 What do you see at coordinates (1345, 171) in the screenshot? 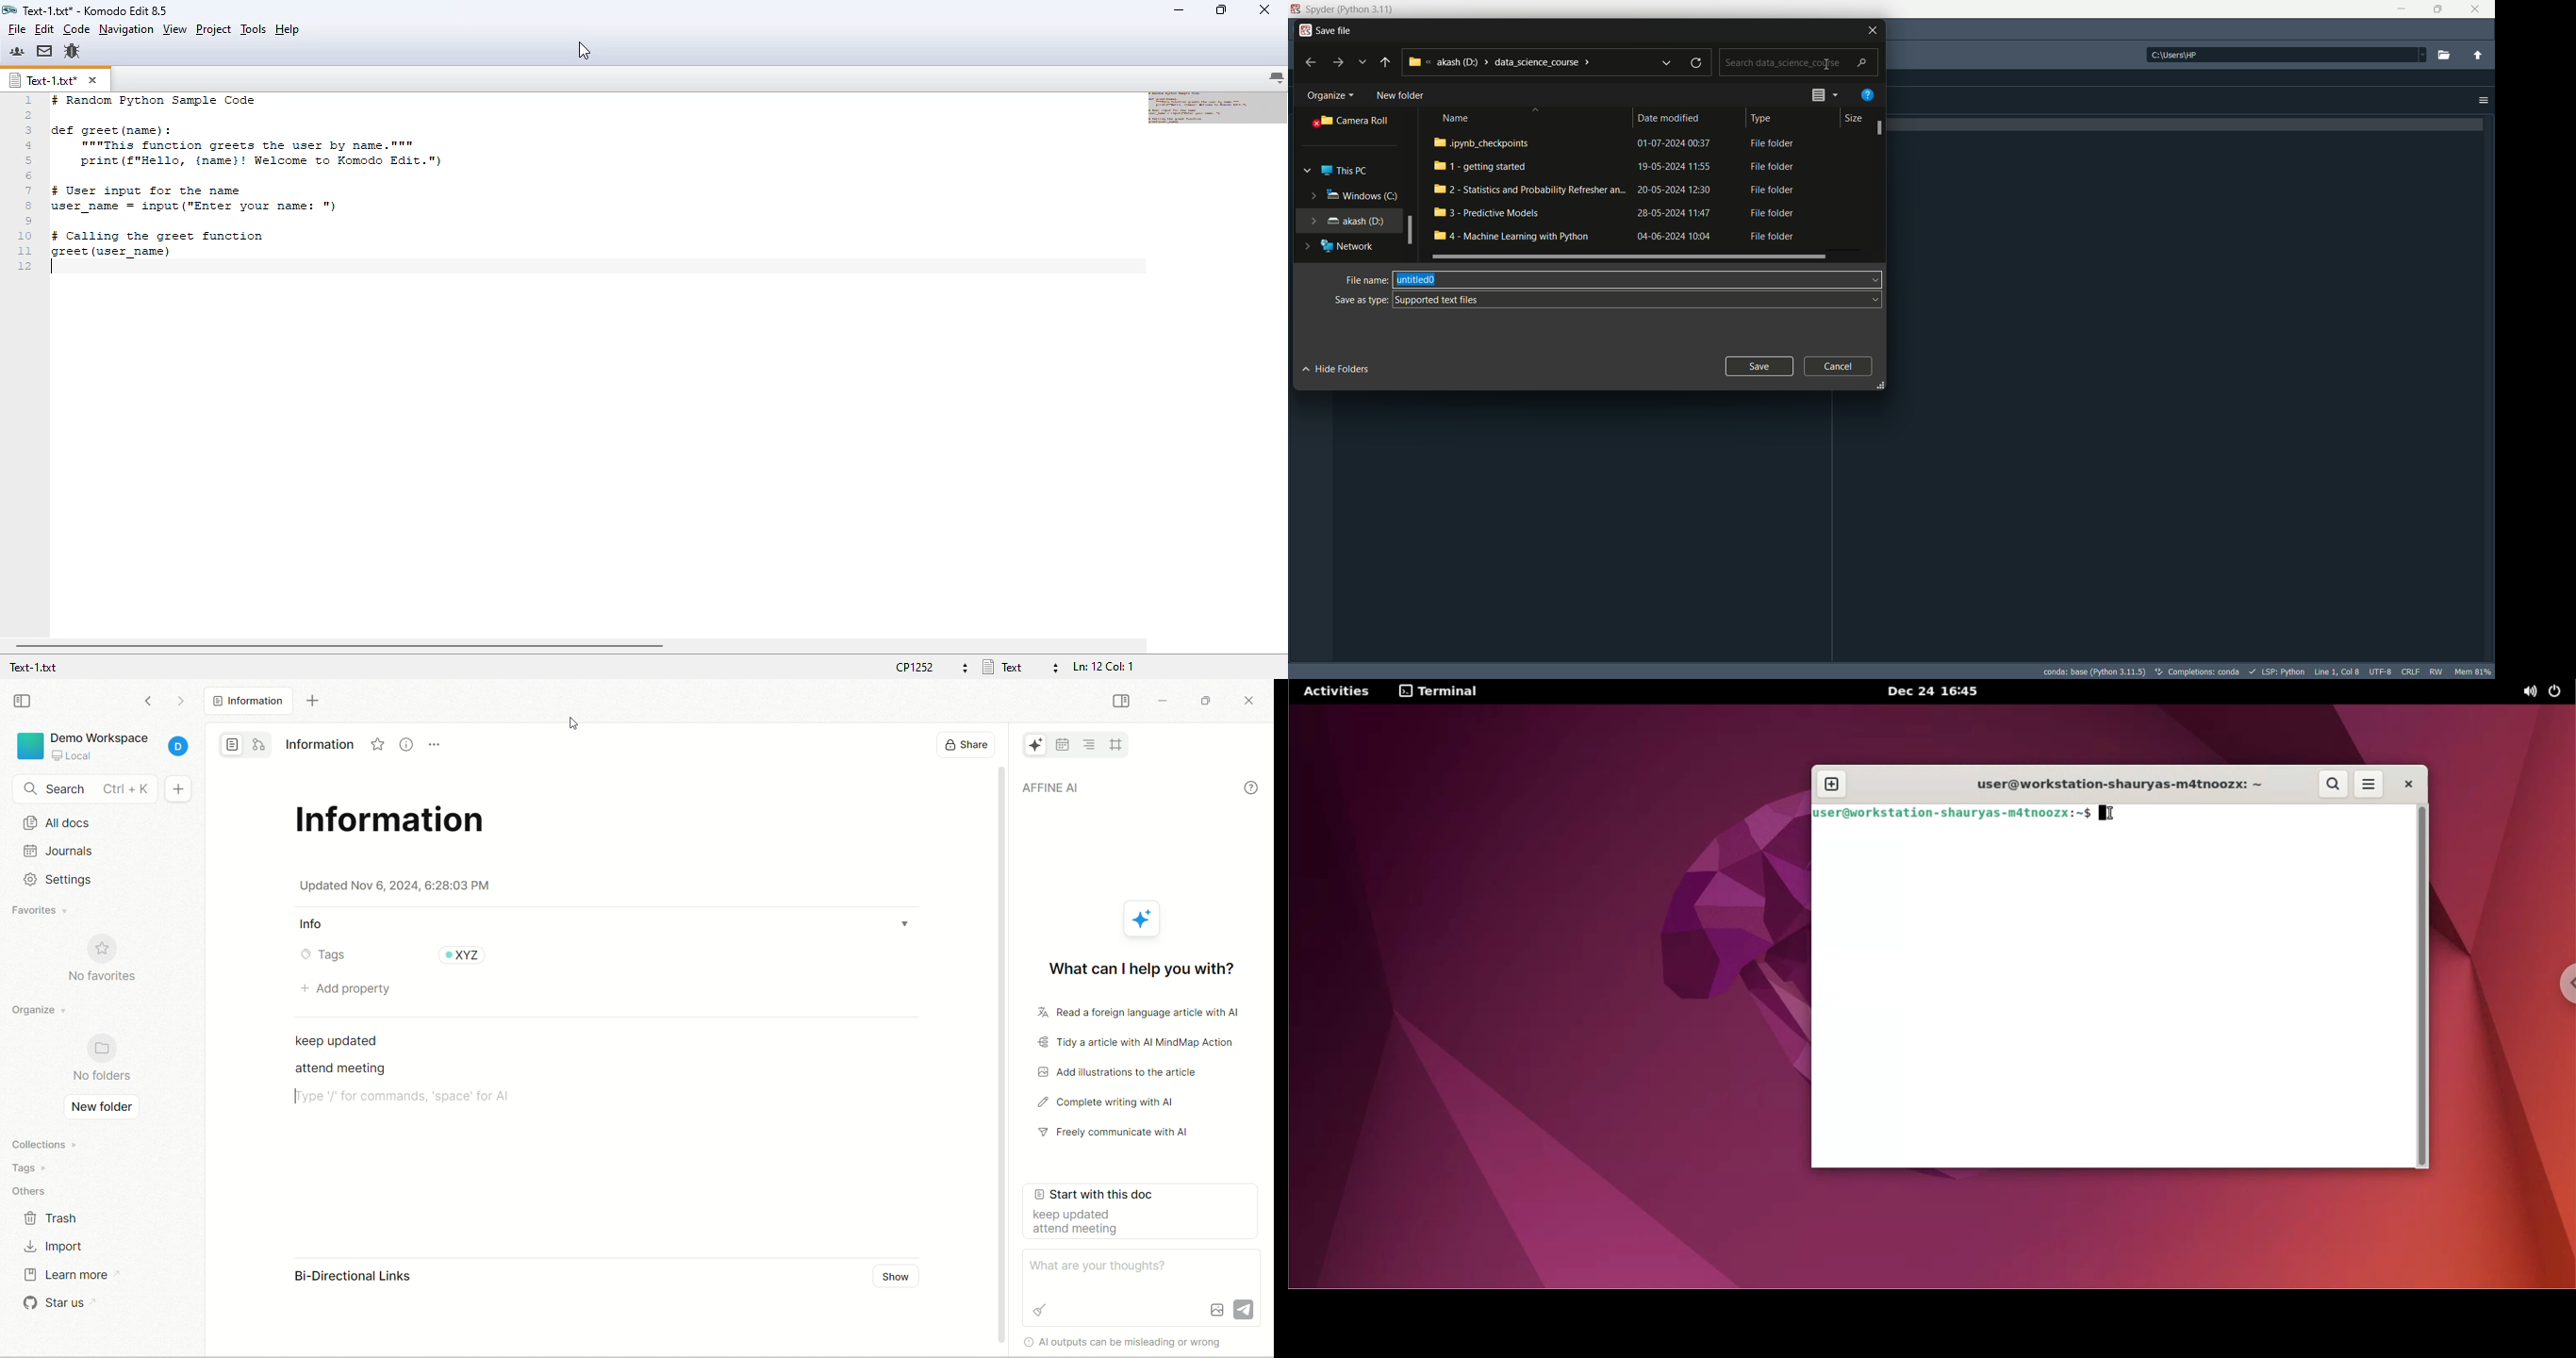
I see `this pc` at bounding box center [1345, 171].